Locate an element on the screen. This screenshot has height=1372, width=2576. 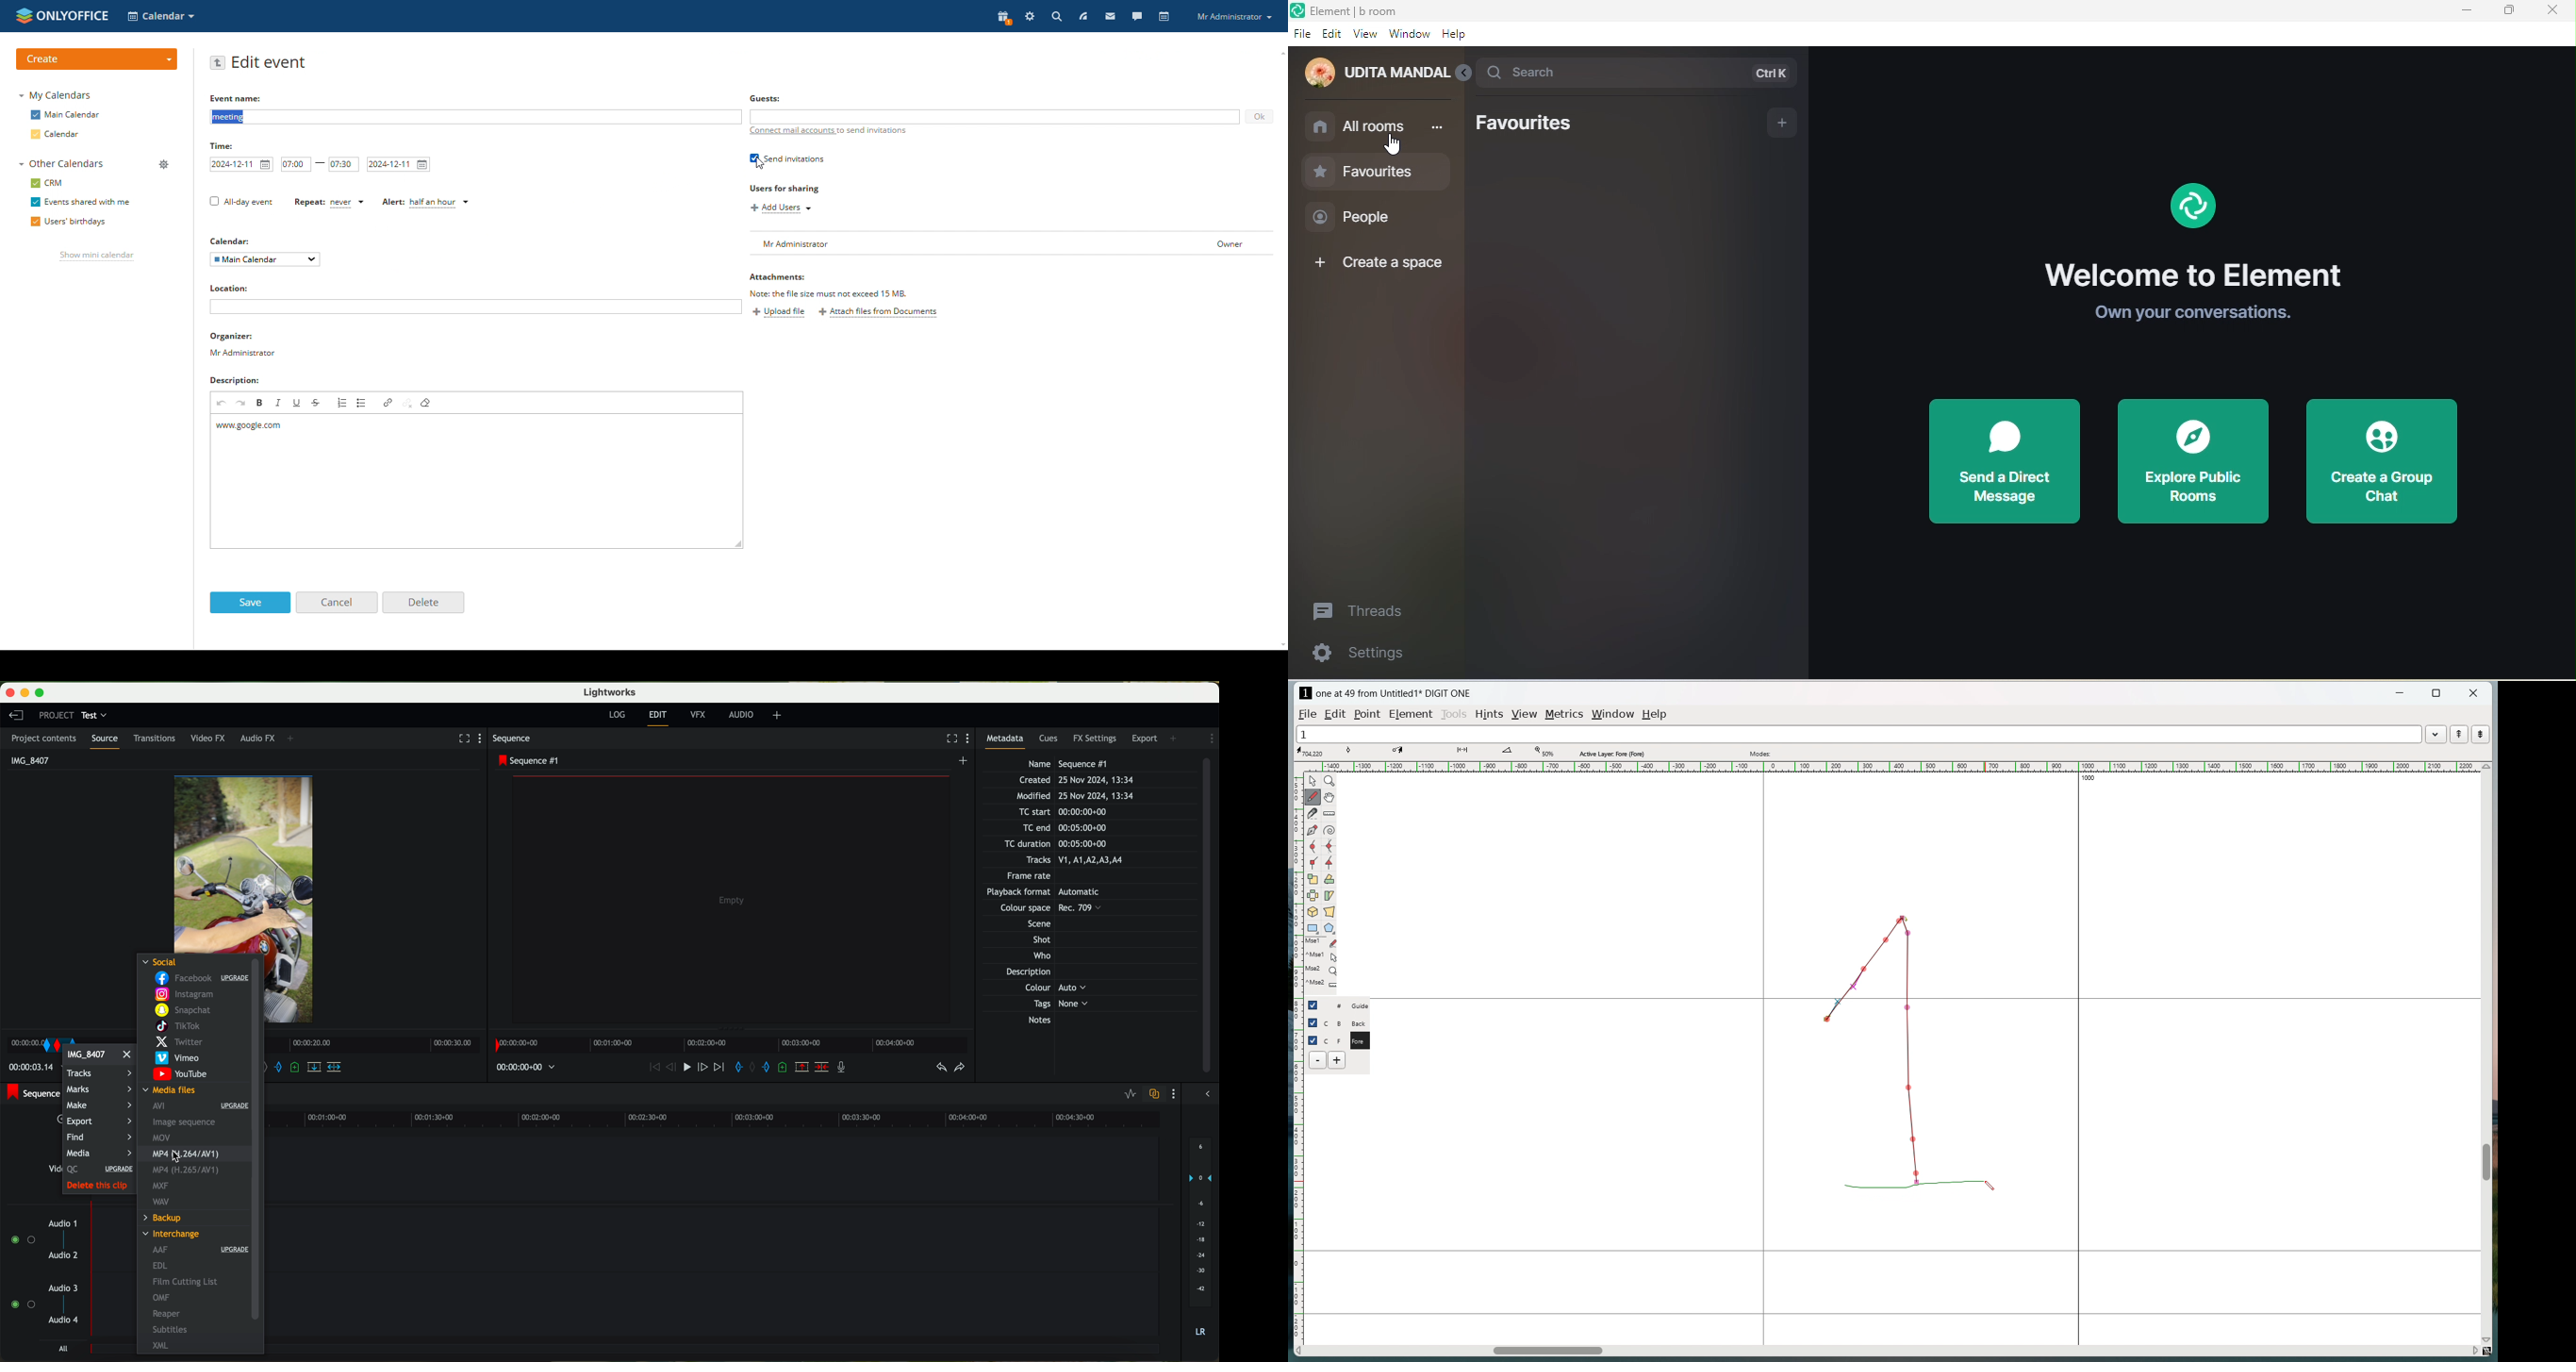
TC end is located at coordinates (1077, 828).